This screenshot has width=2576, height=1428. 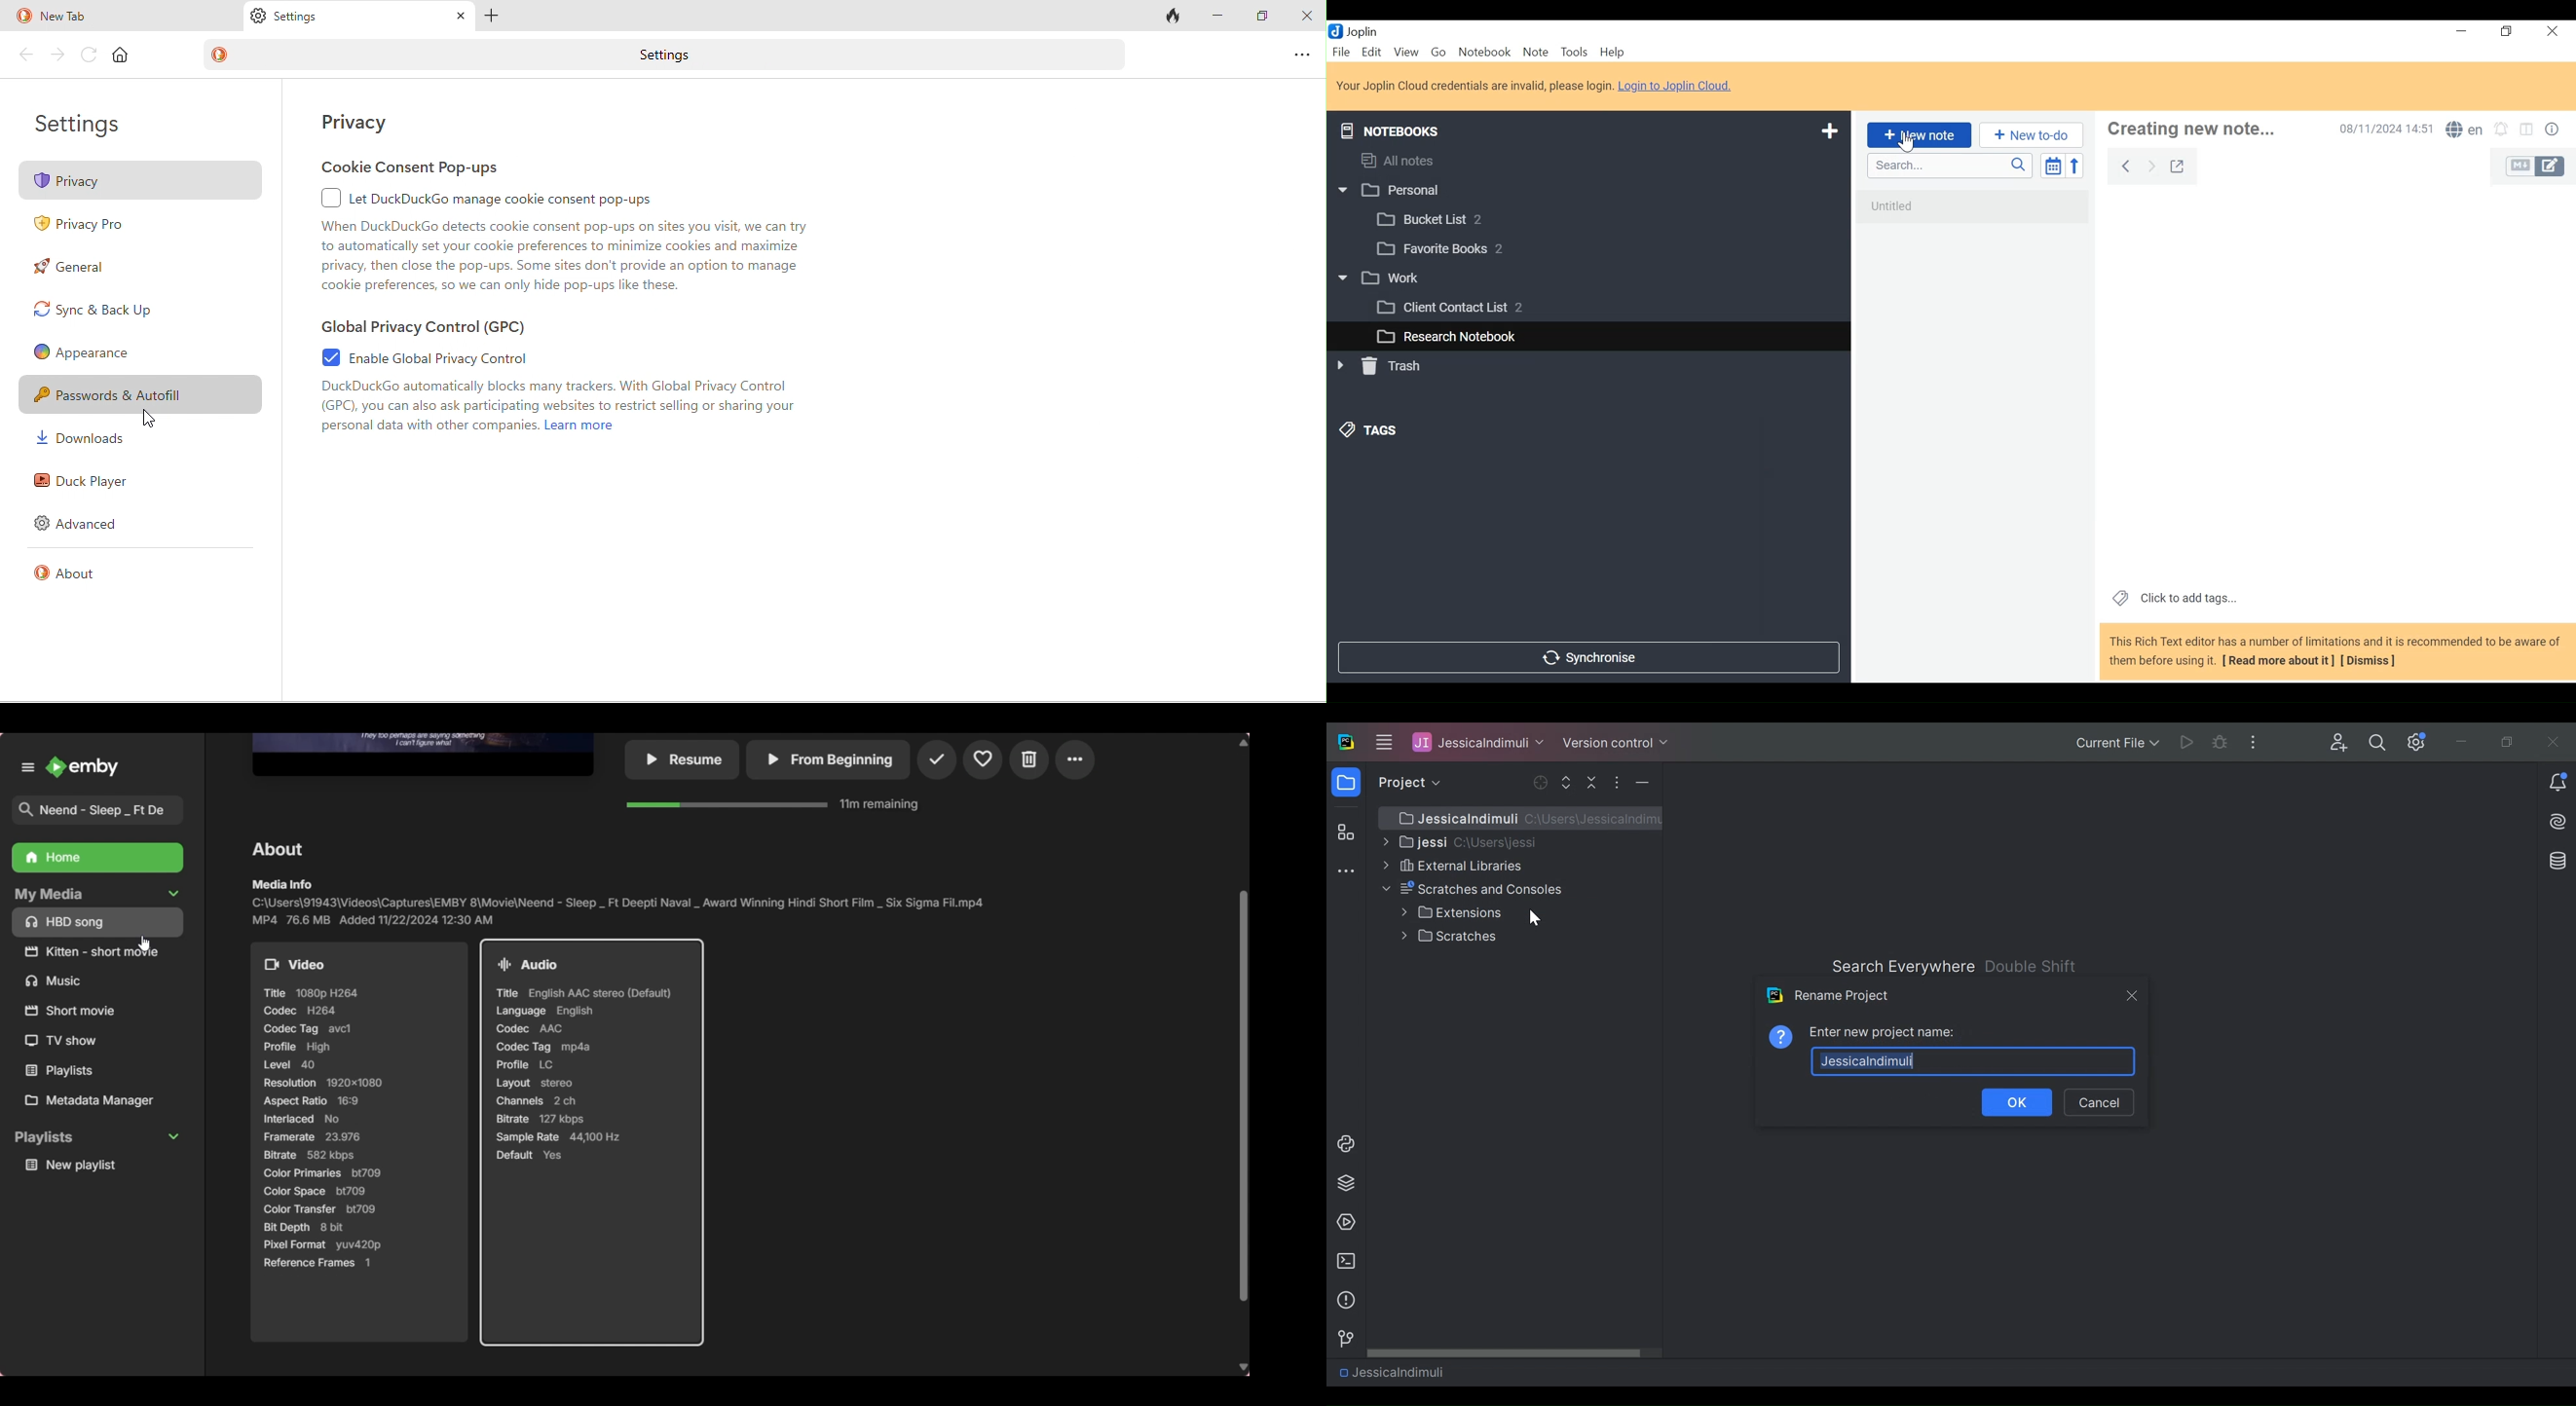 I want to click on Click to add tags, so click(x=2172, y=597).